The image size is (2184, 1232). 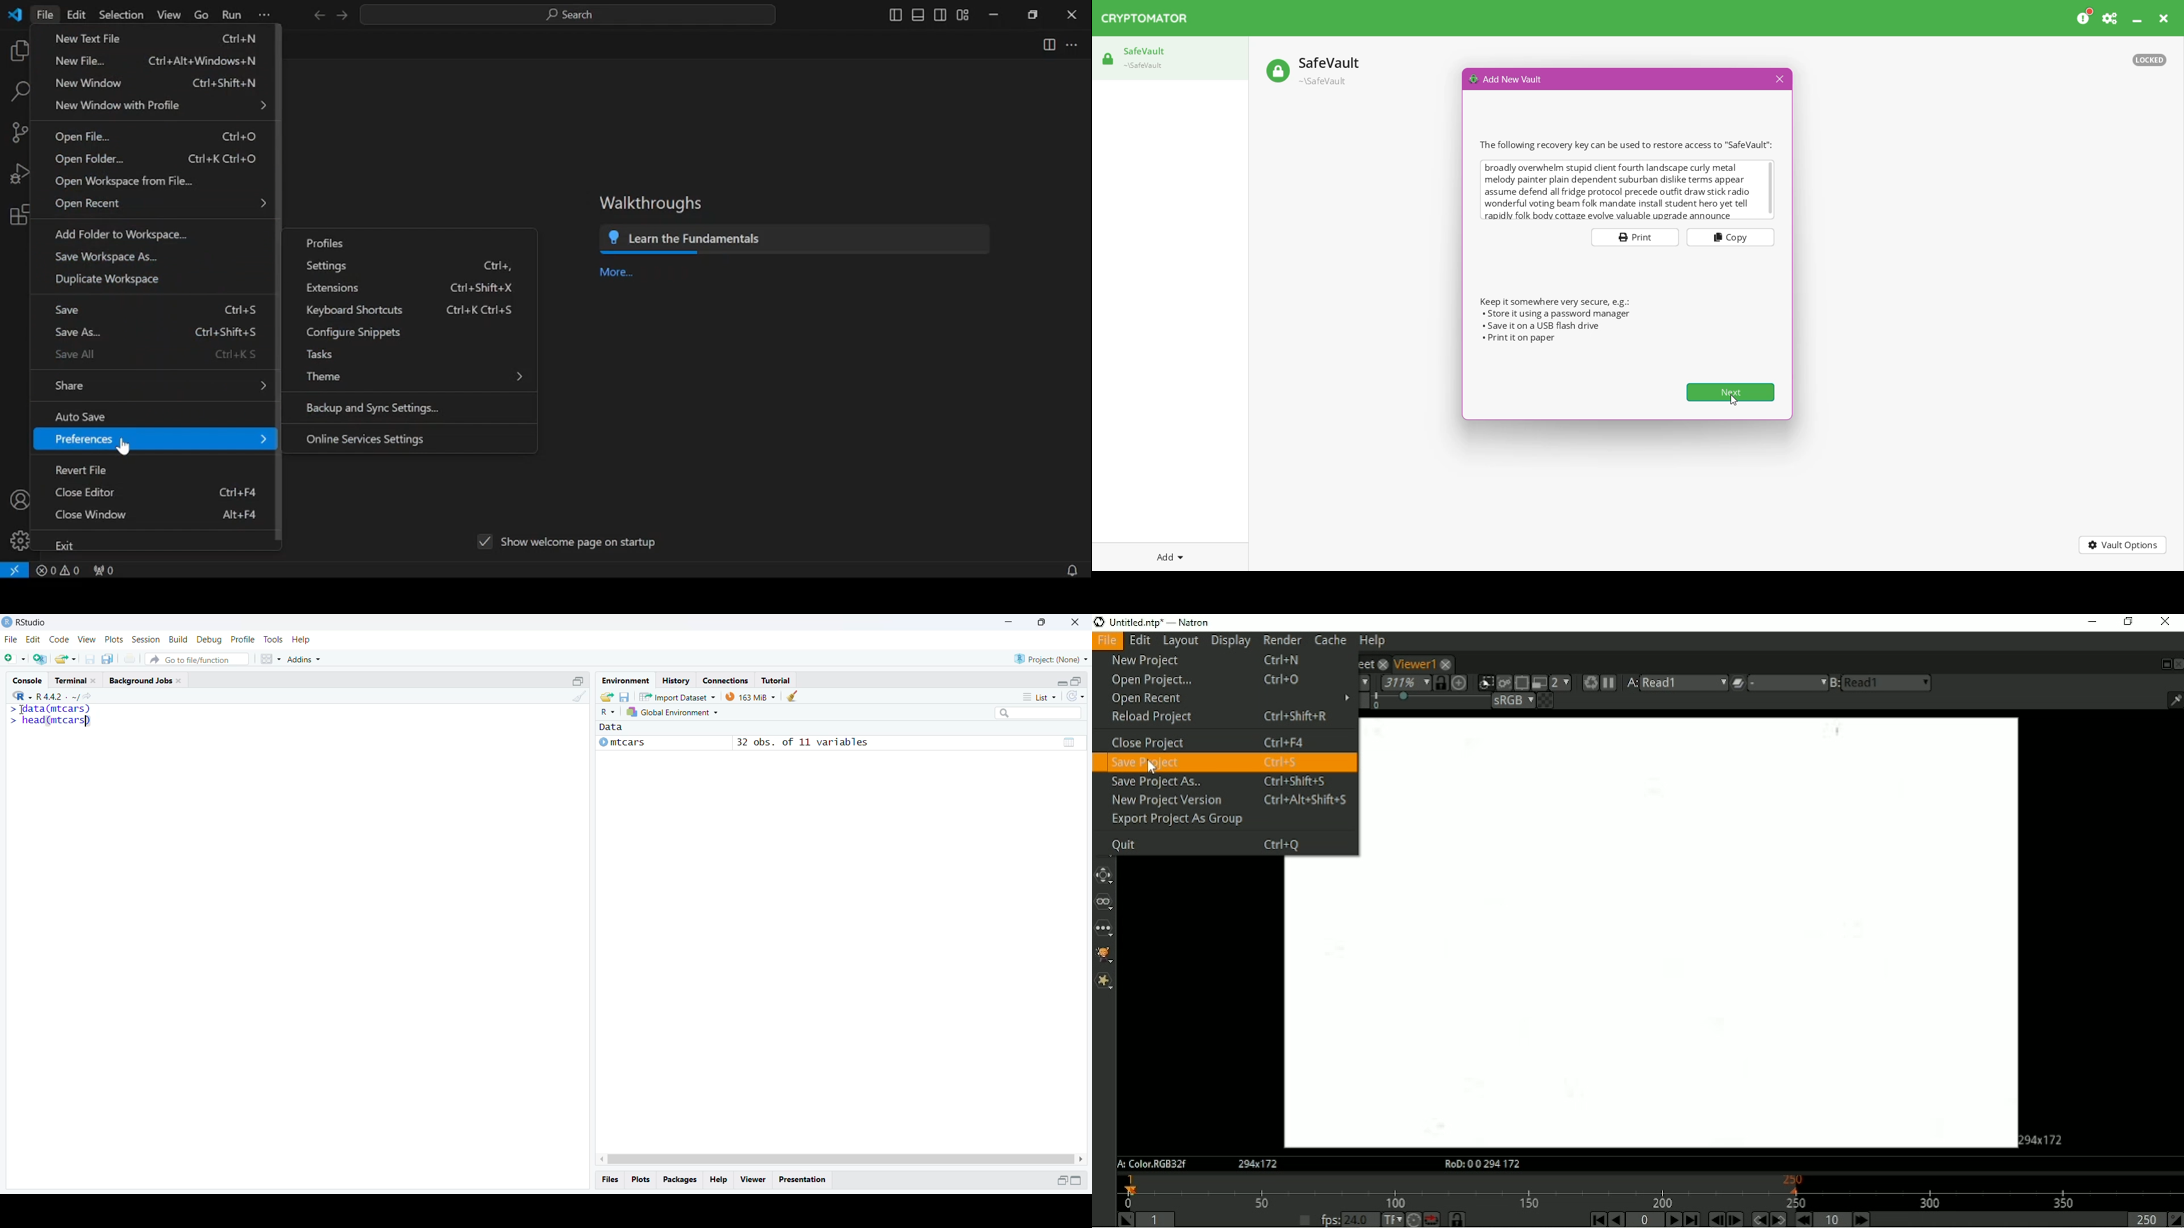 What do you see at coordinates (1051, 659) in the screenshot?
I see `Project: (None)` at bounding box center [1051, 659].